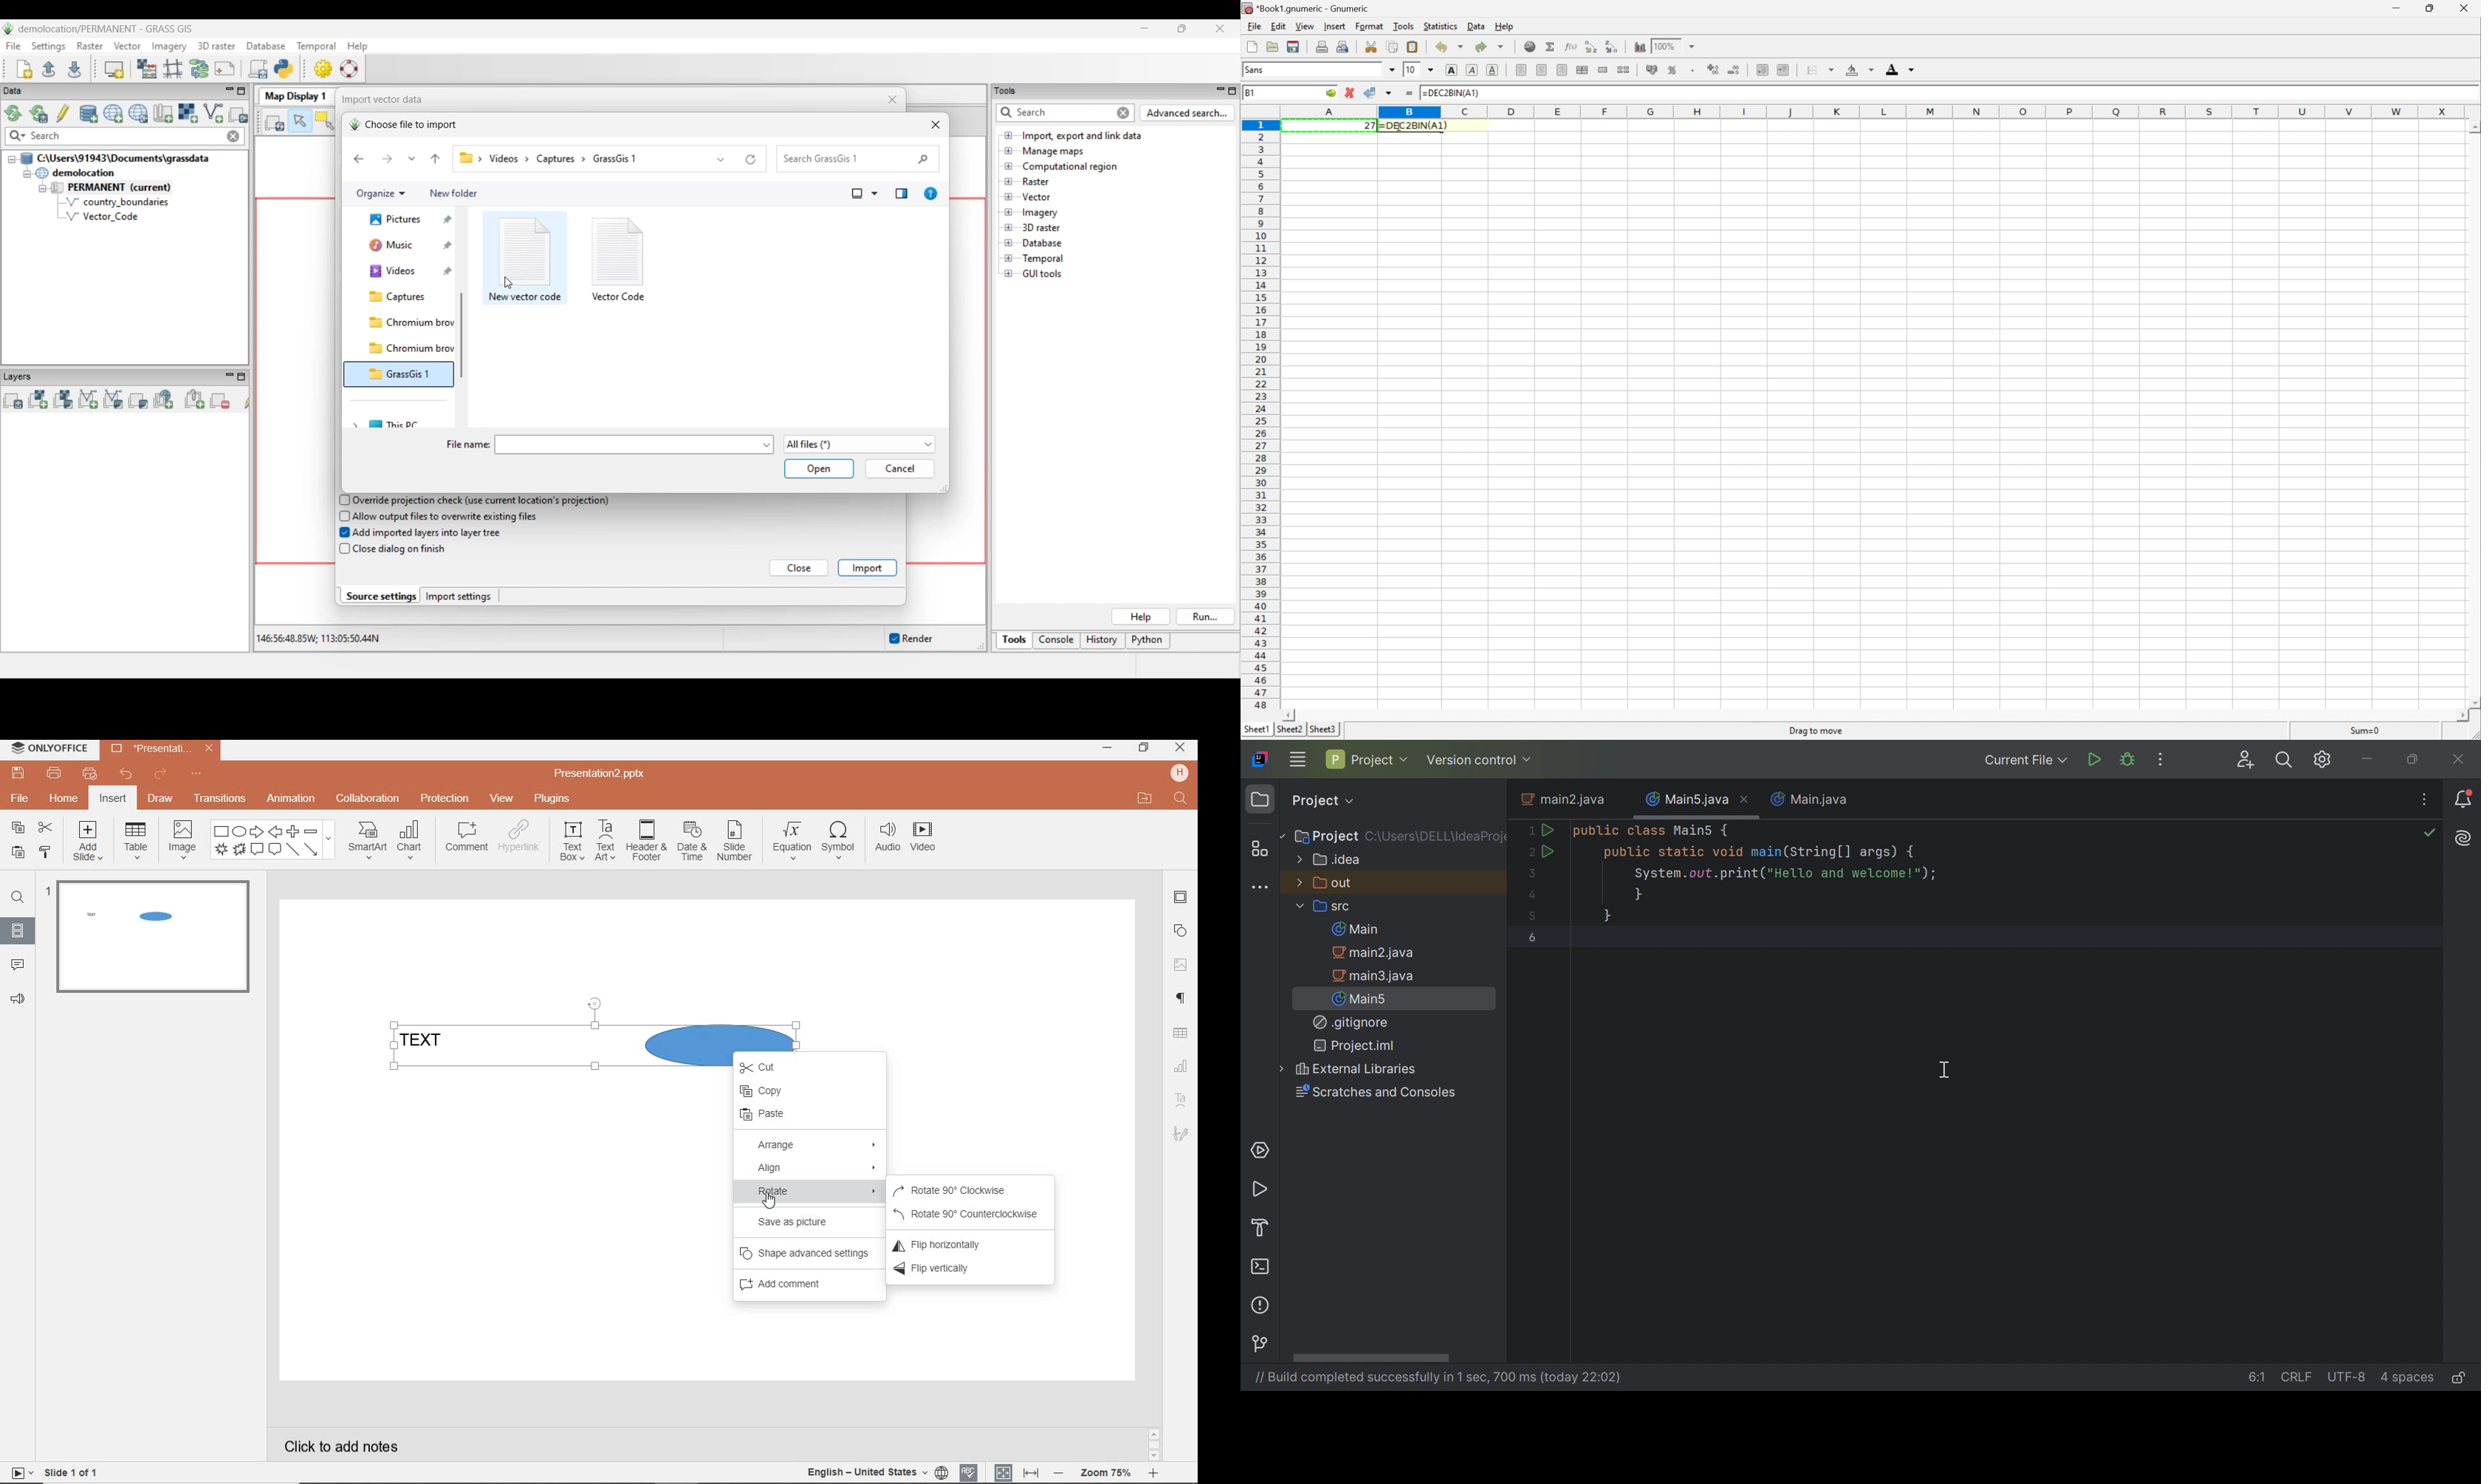 The image size is (2492, 1484). I want to click on textbox, so click(570, 842).